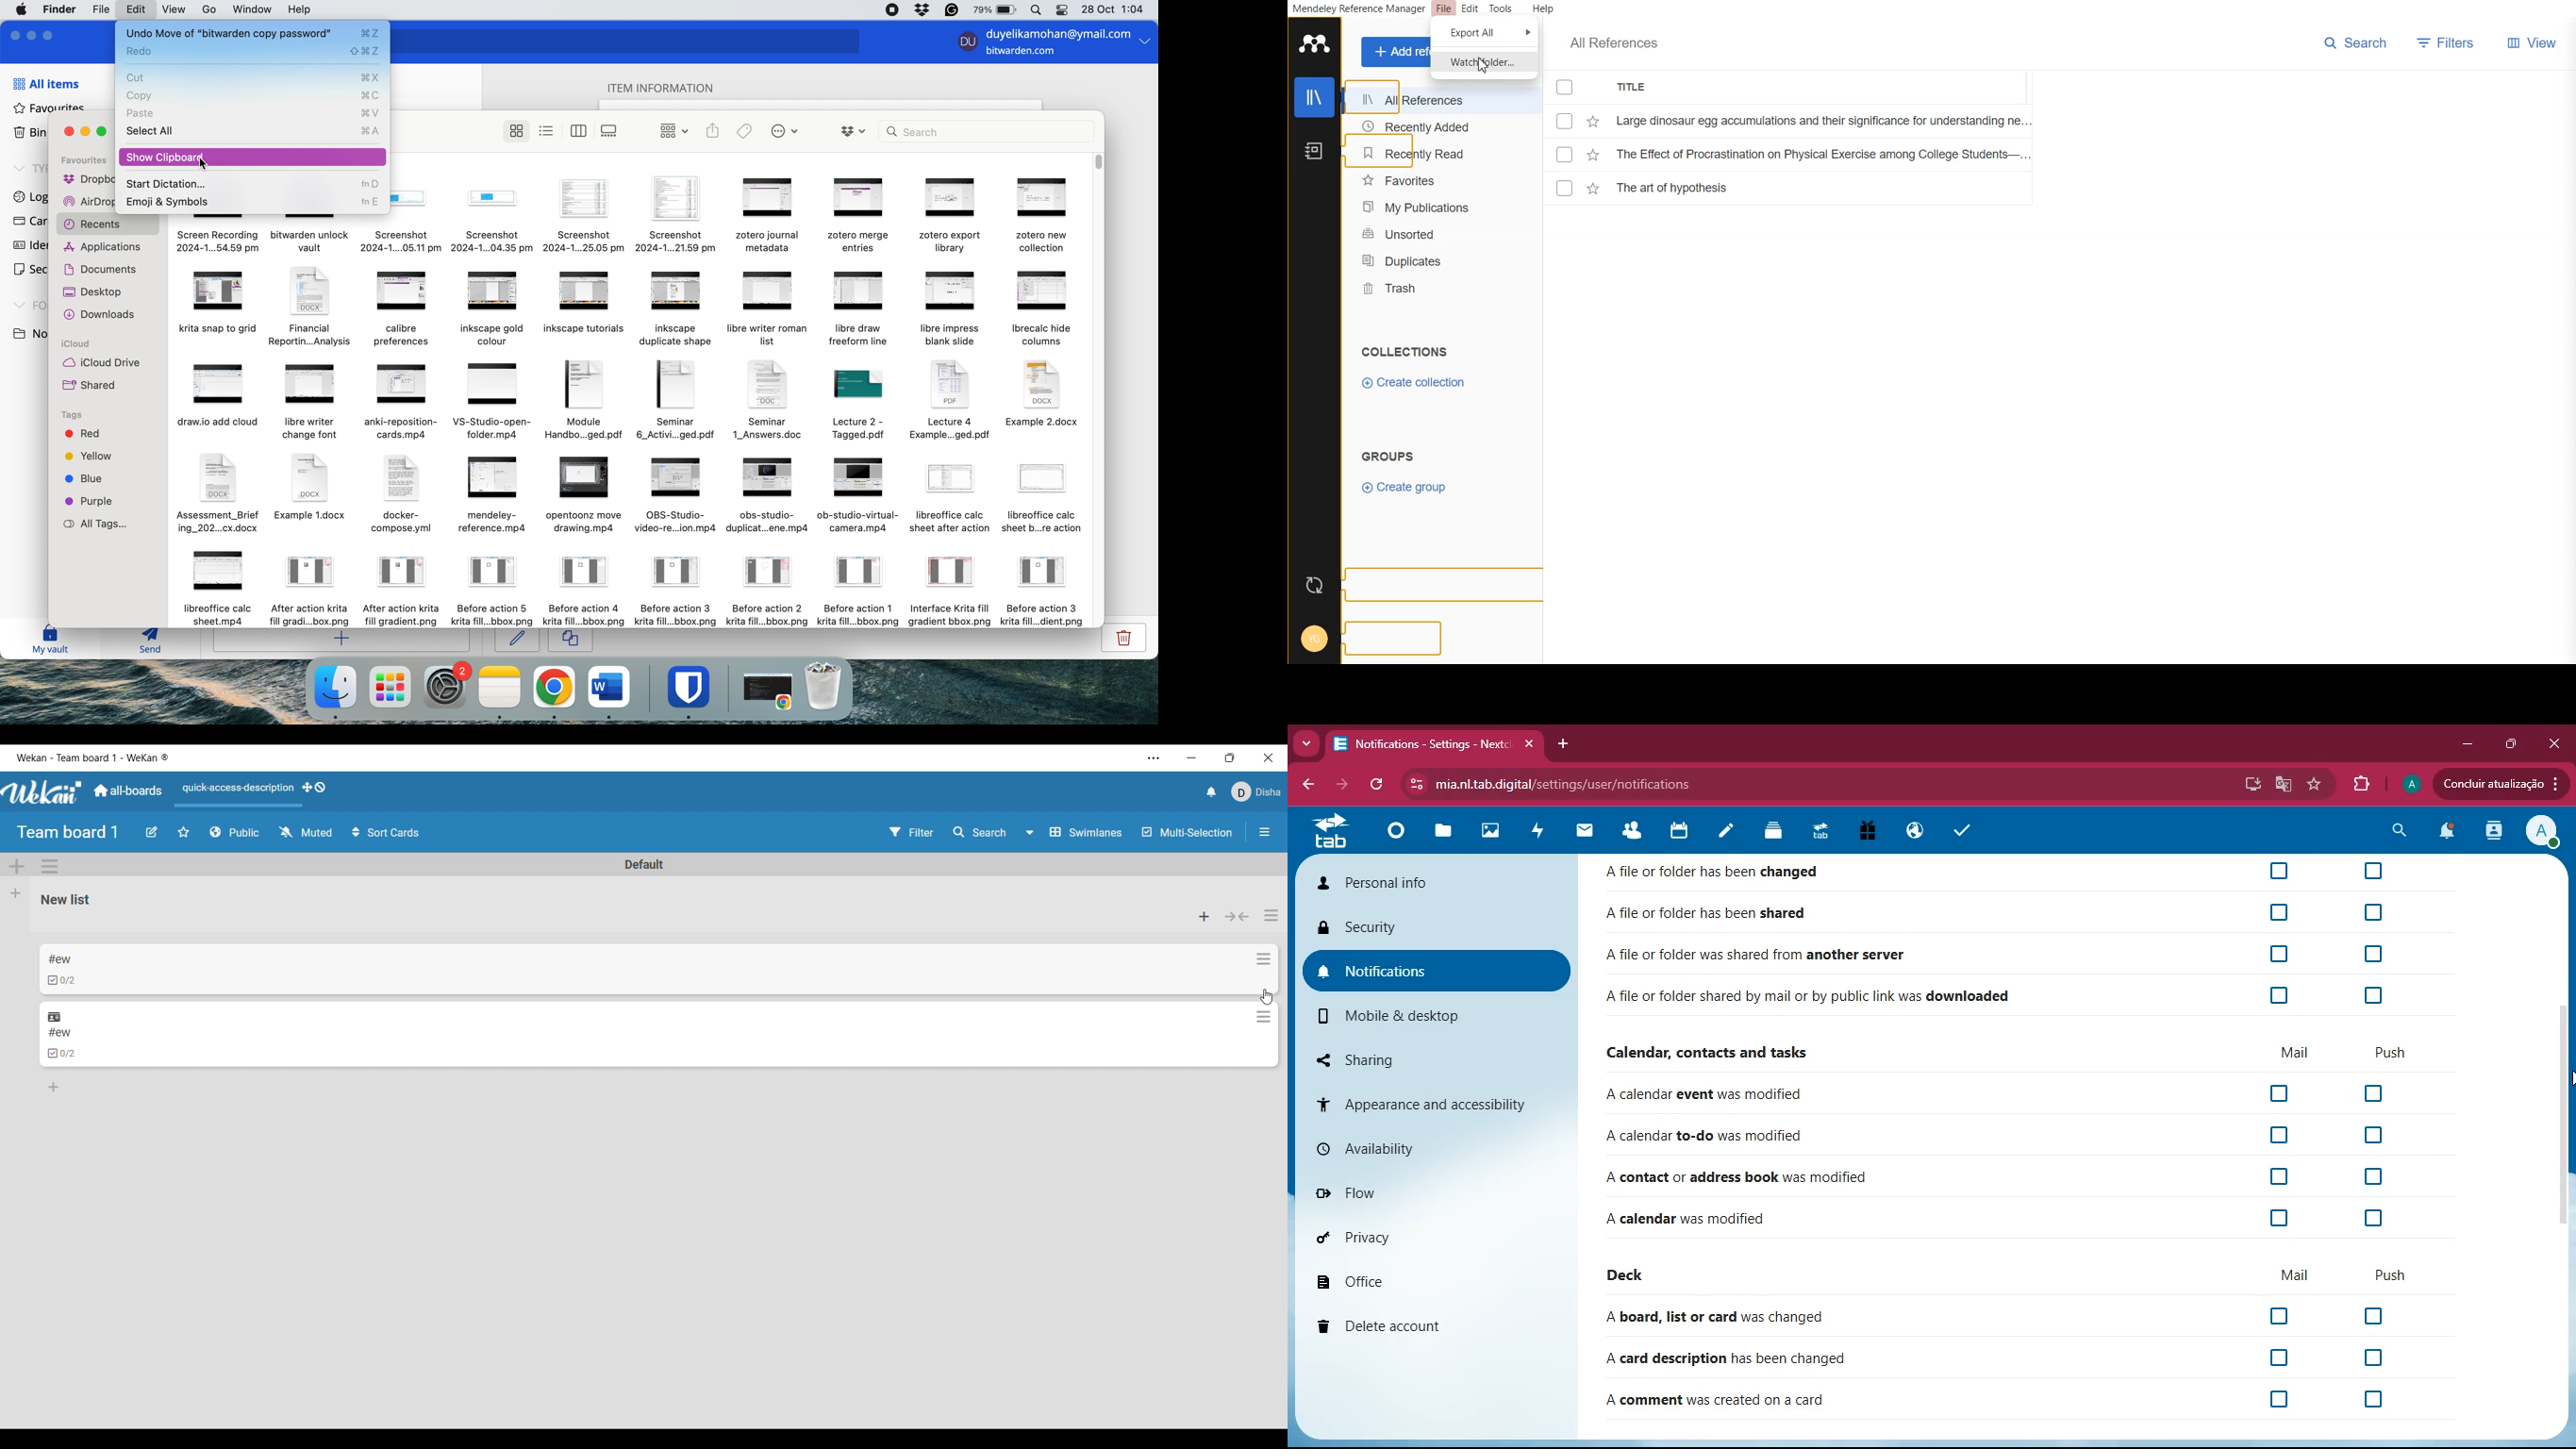 The image size is (2576, 1456). Describe the element at coordinates (1822, 832) in the screenshot. I see `tab` at that location.